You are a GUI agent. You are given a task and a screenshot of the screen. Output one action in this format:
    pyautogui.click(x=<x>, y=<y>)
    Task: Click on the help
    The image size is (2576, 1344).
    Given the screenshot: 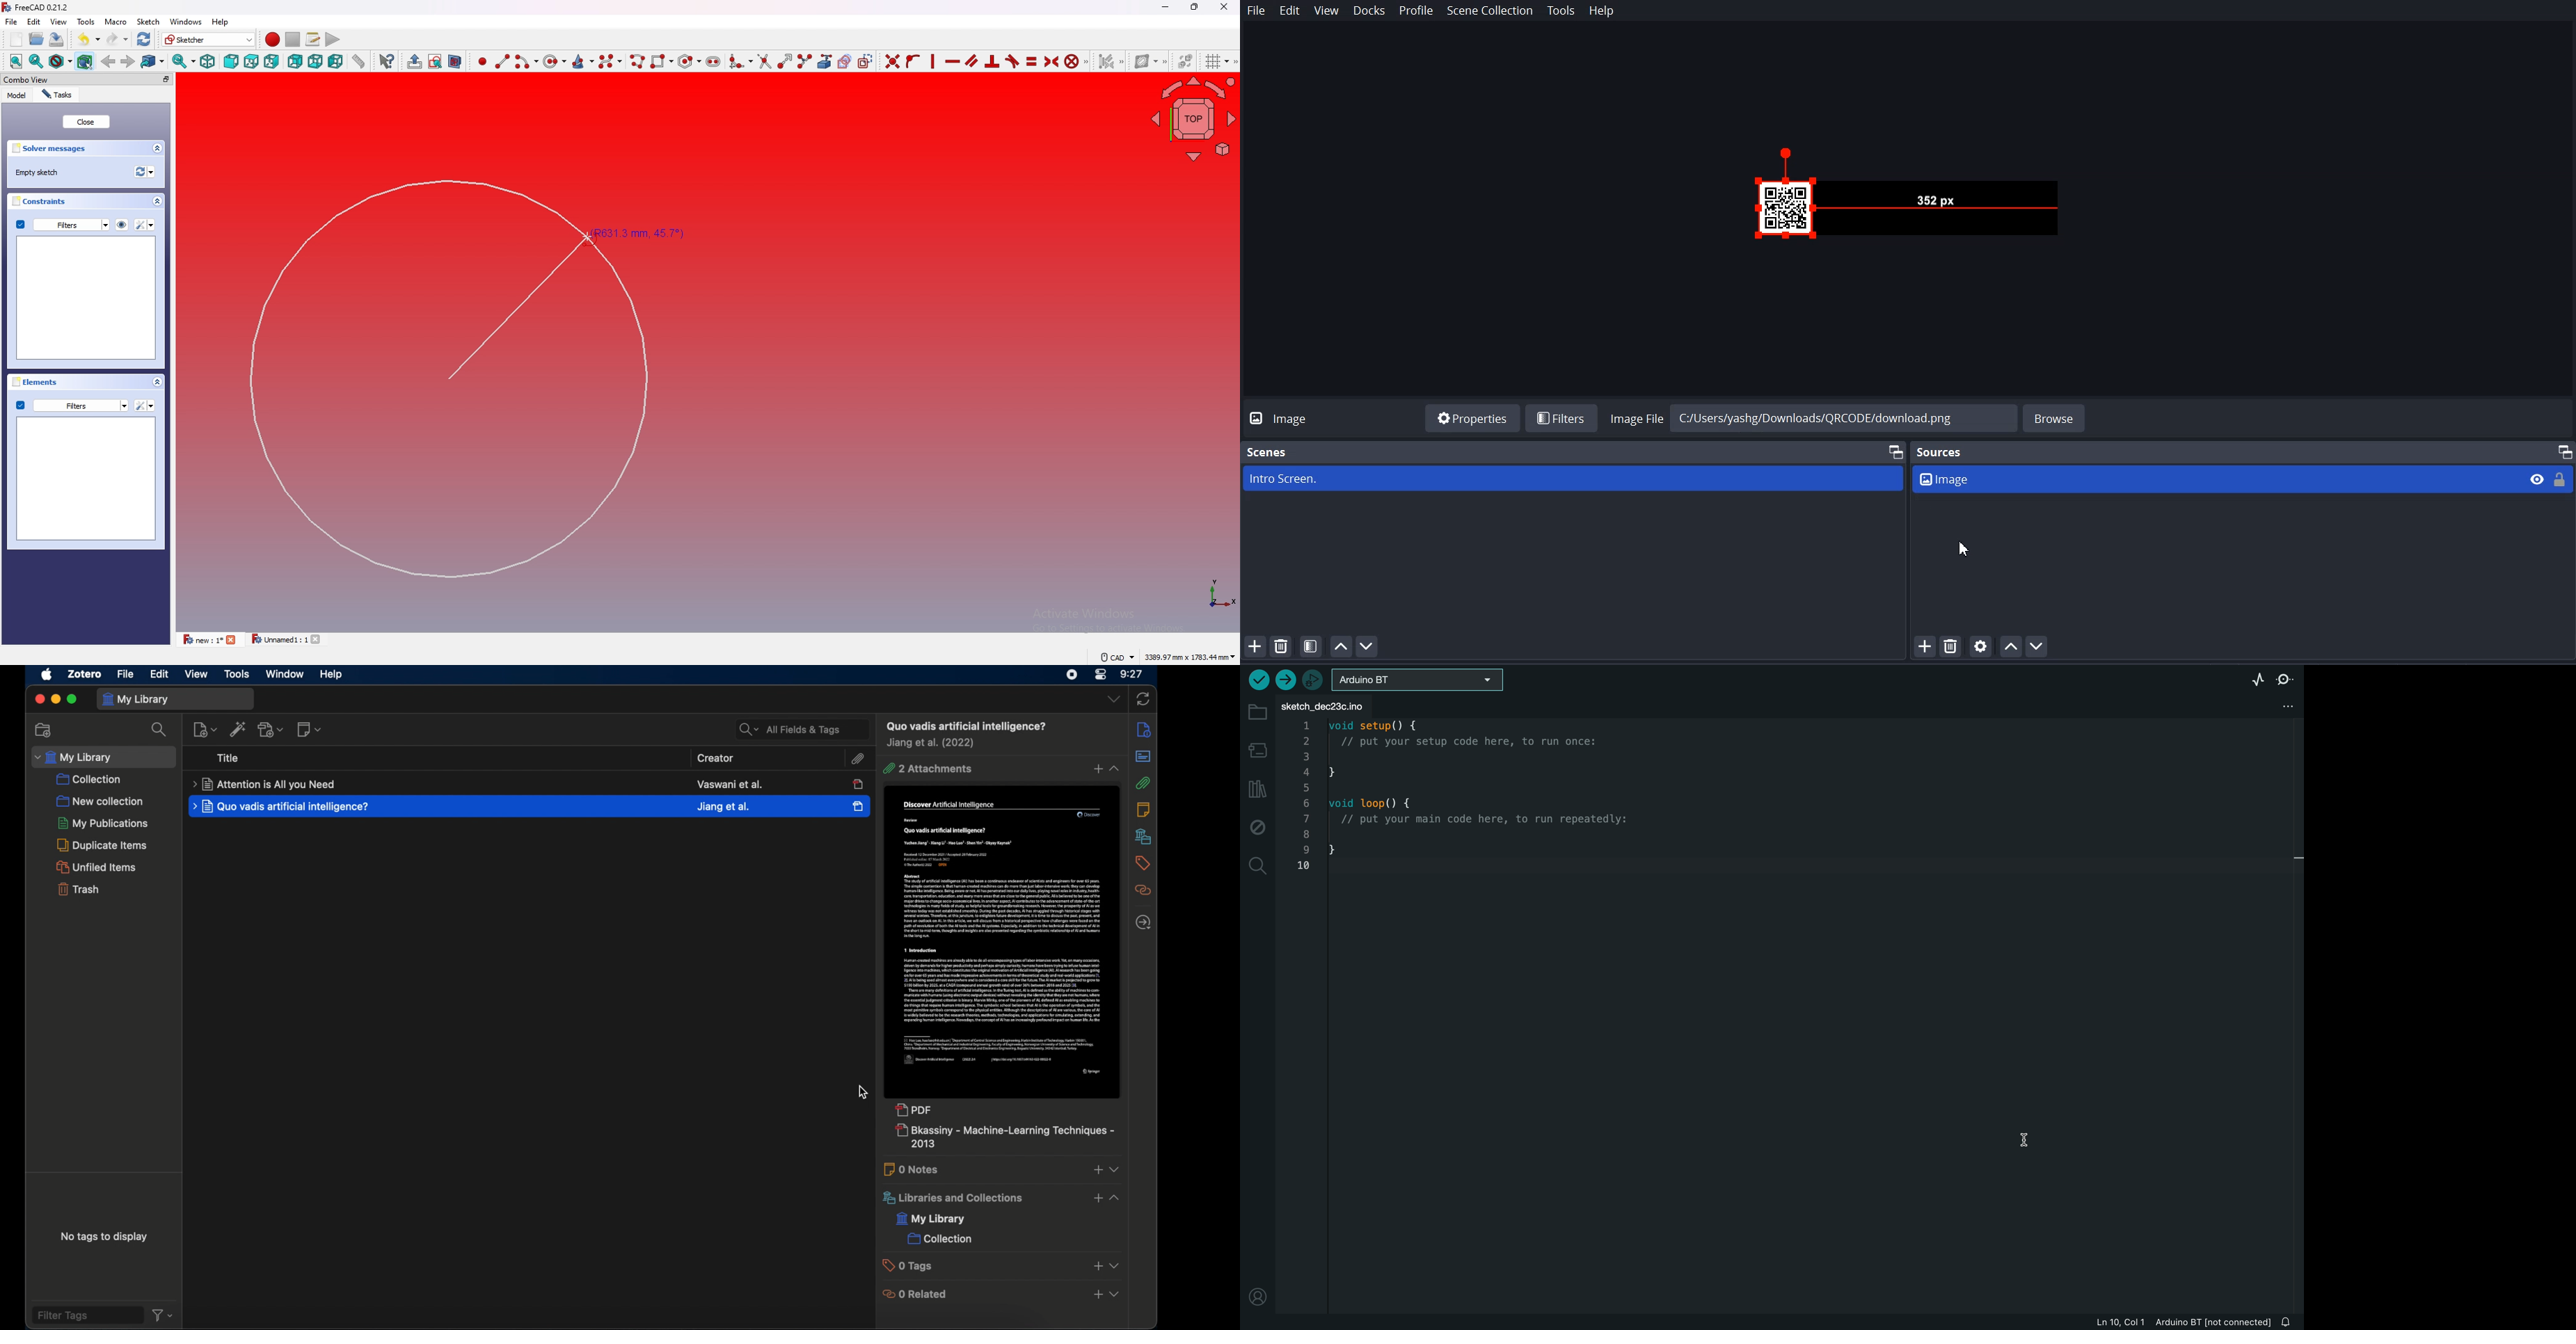 What is the action you would take?
    pyautogui.click(x=330, y=674)
    